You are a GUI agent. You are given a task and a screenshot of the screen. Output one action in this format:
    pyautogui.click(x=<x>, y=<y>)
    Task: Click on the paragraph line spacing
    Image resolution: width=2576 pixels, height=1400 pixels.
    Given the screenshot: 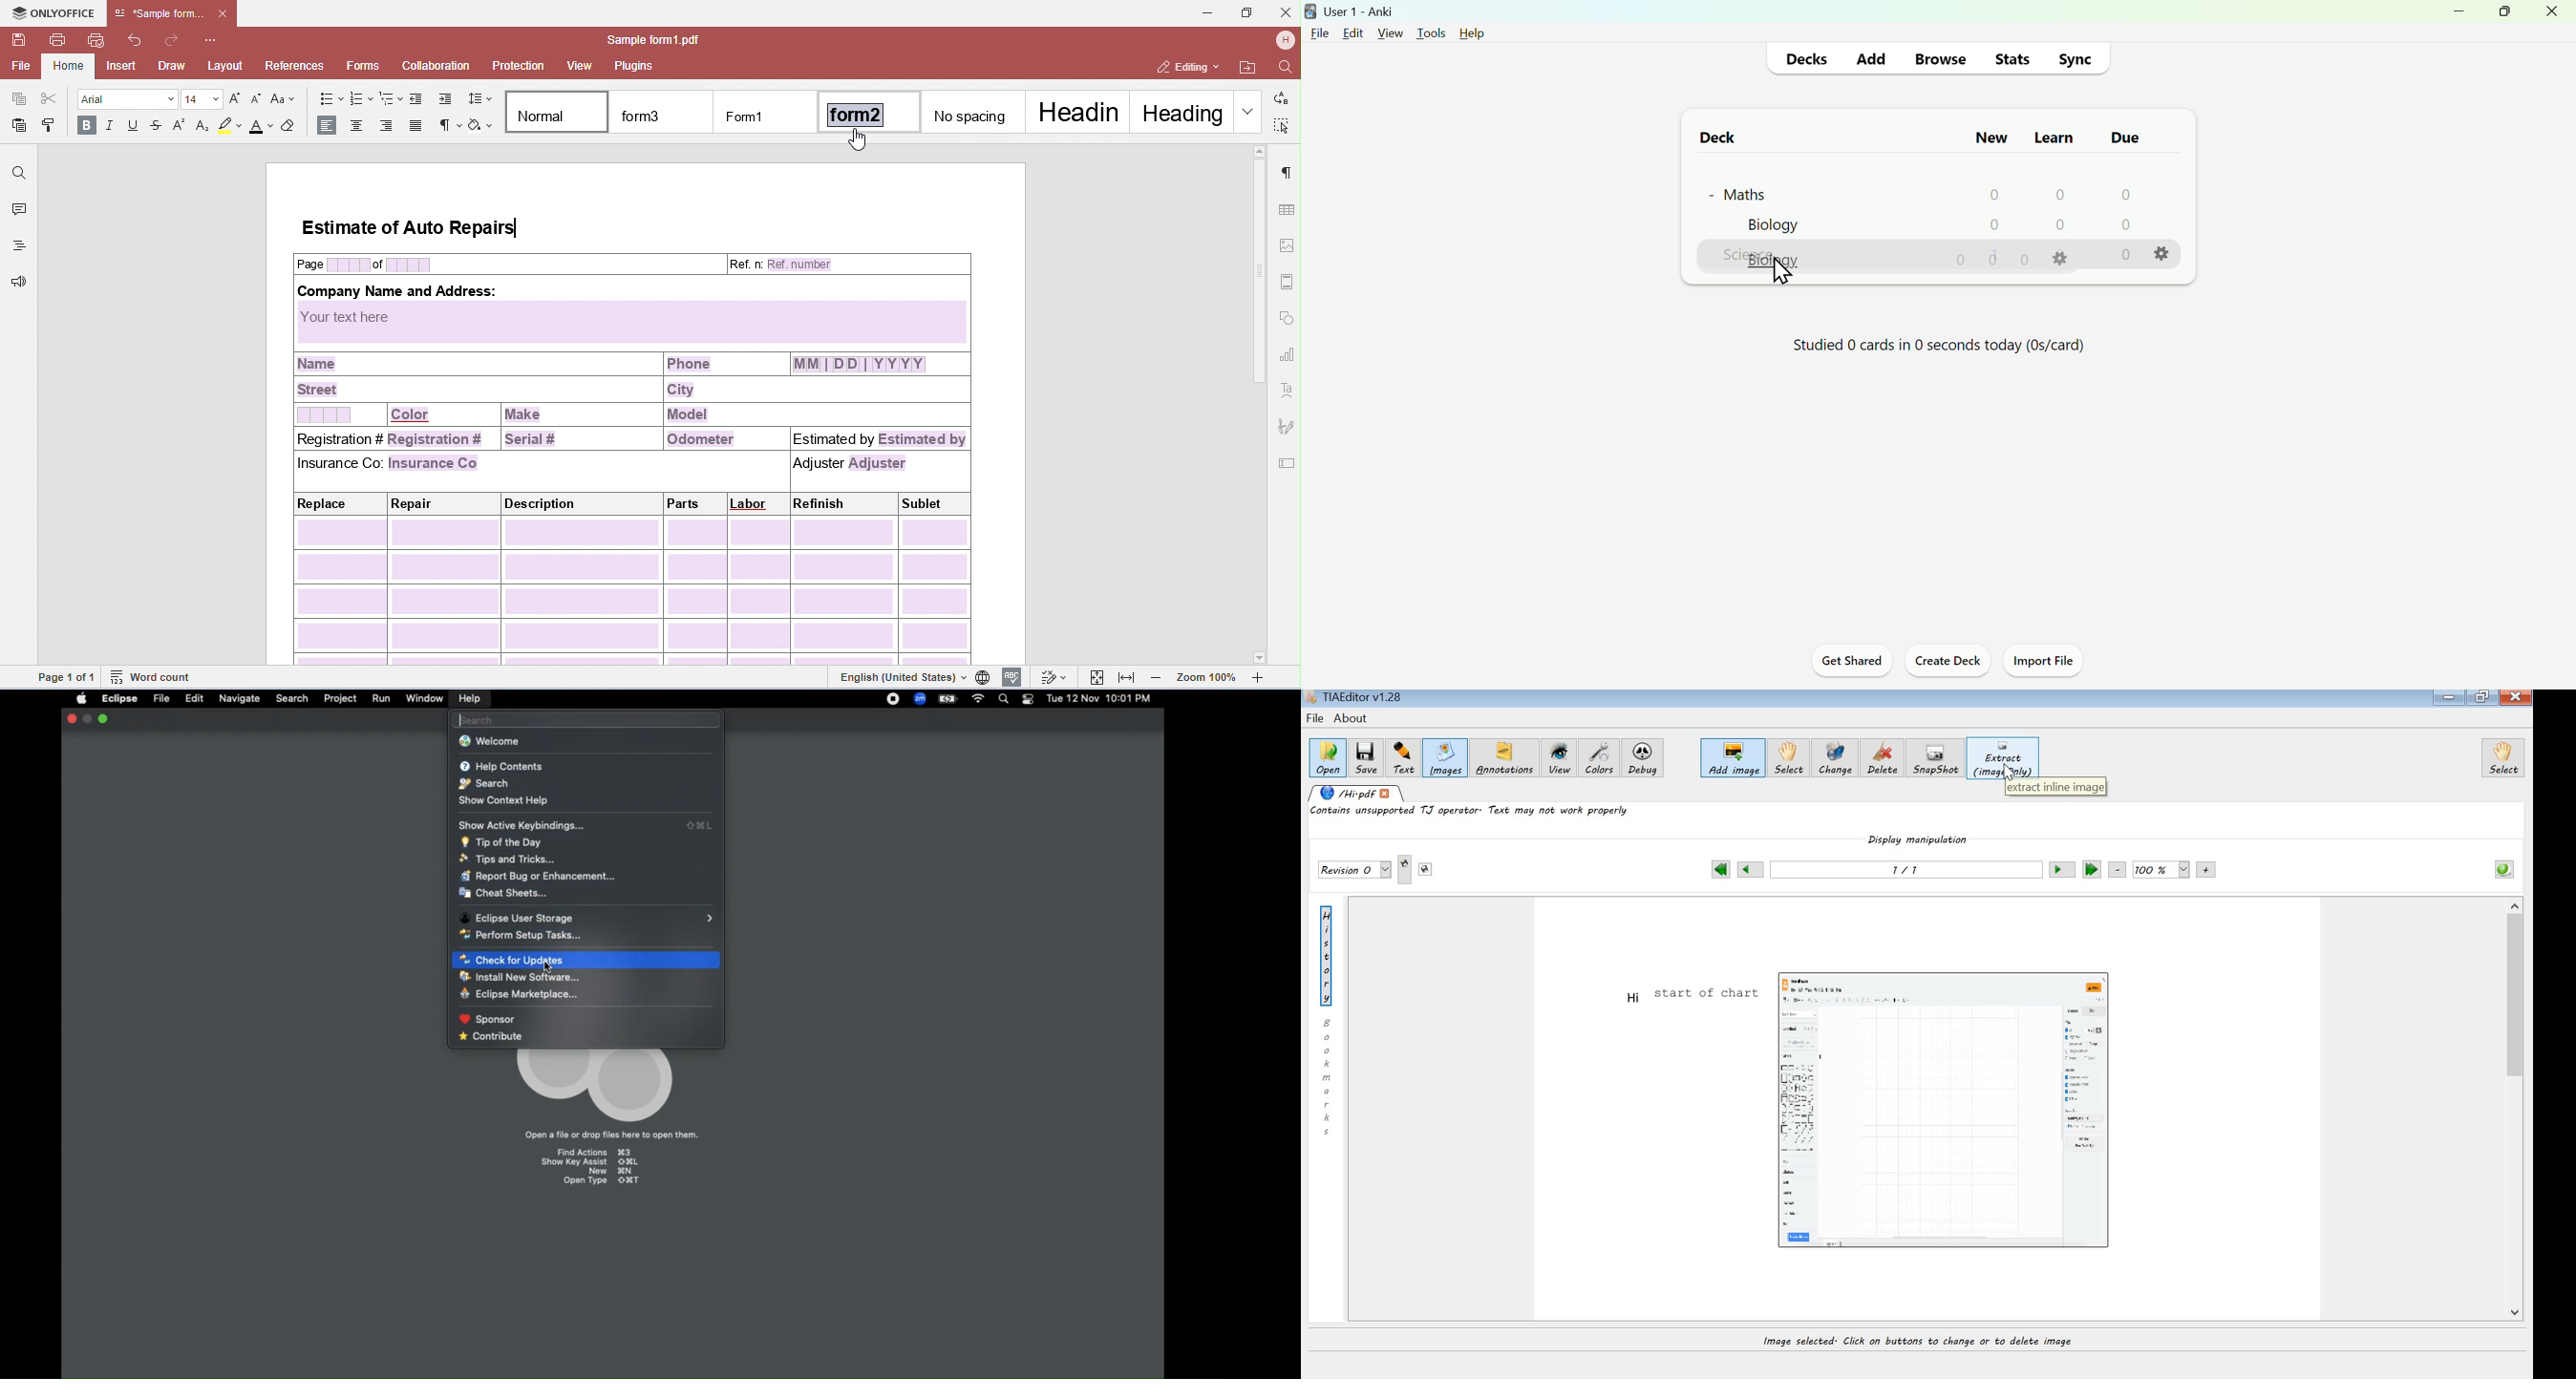 What is the action you would take?
    pyautogui.click(x=479, y=99)
    